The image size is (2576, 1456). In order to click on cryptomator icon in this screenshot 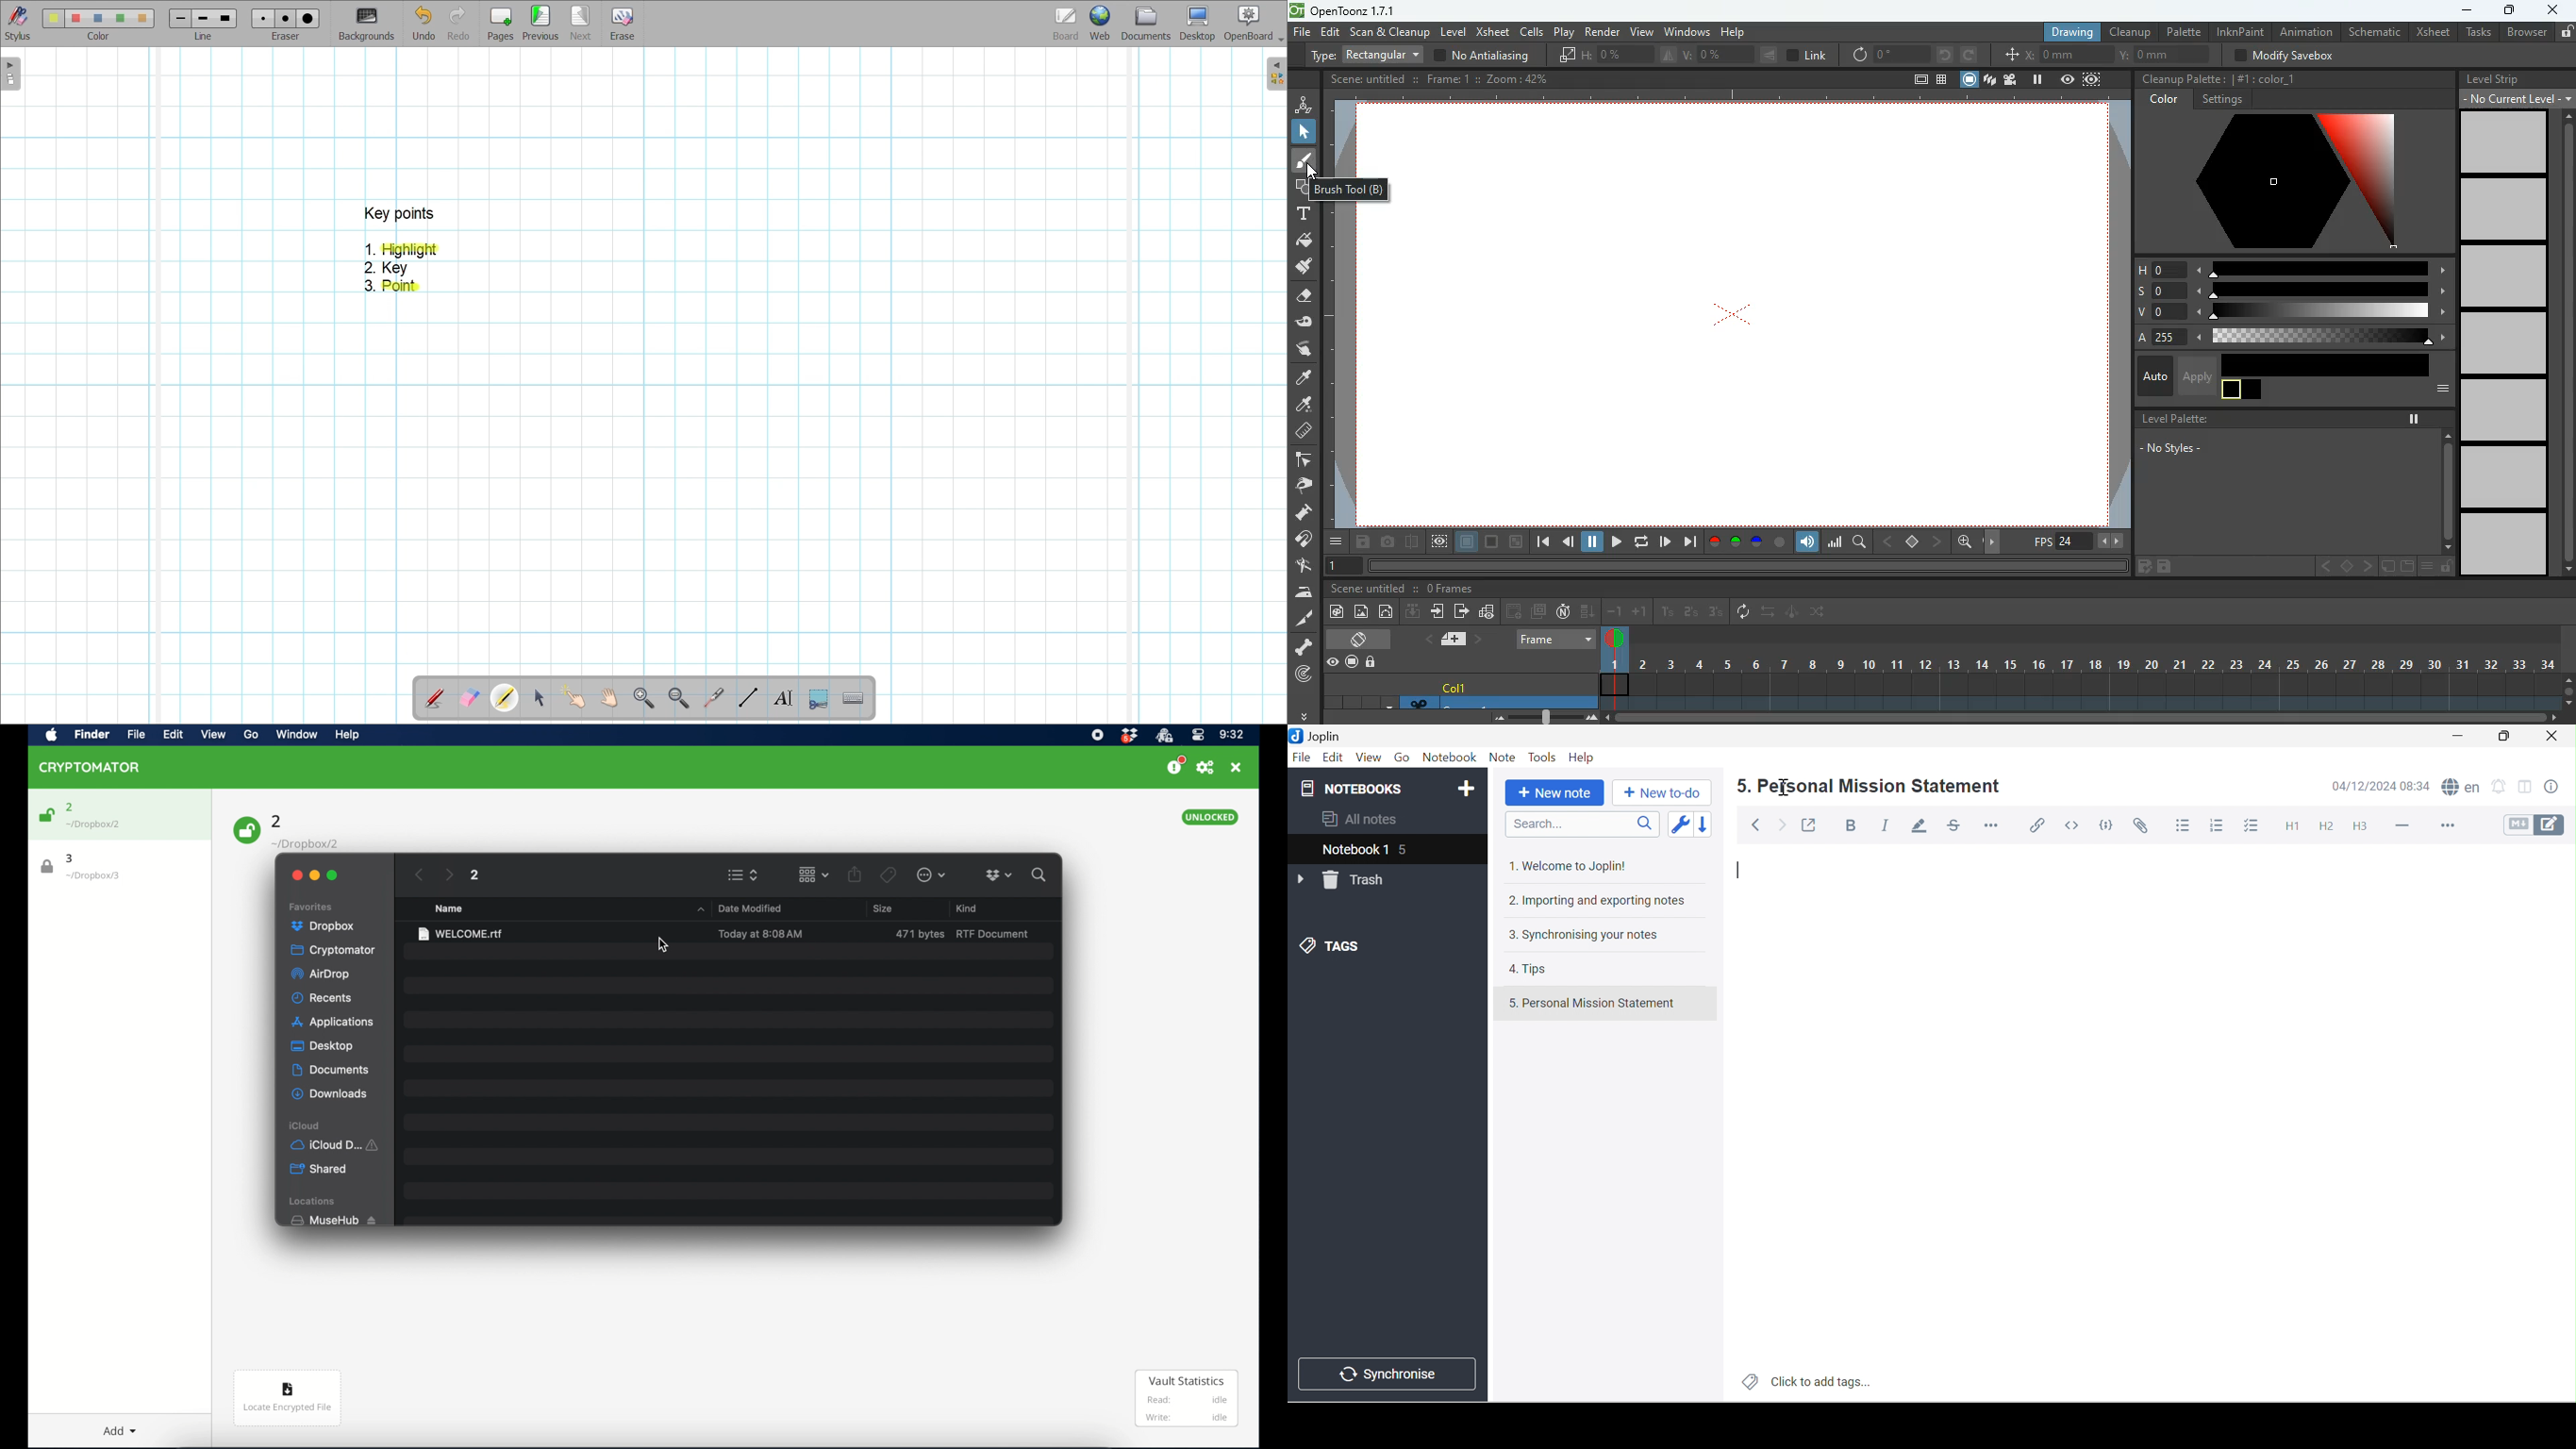, I will do `click(90, 767)`.